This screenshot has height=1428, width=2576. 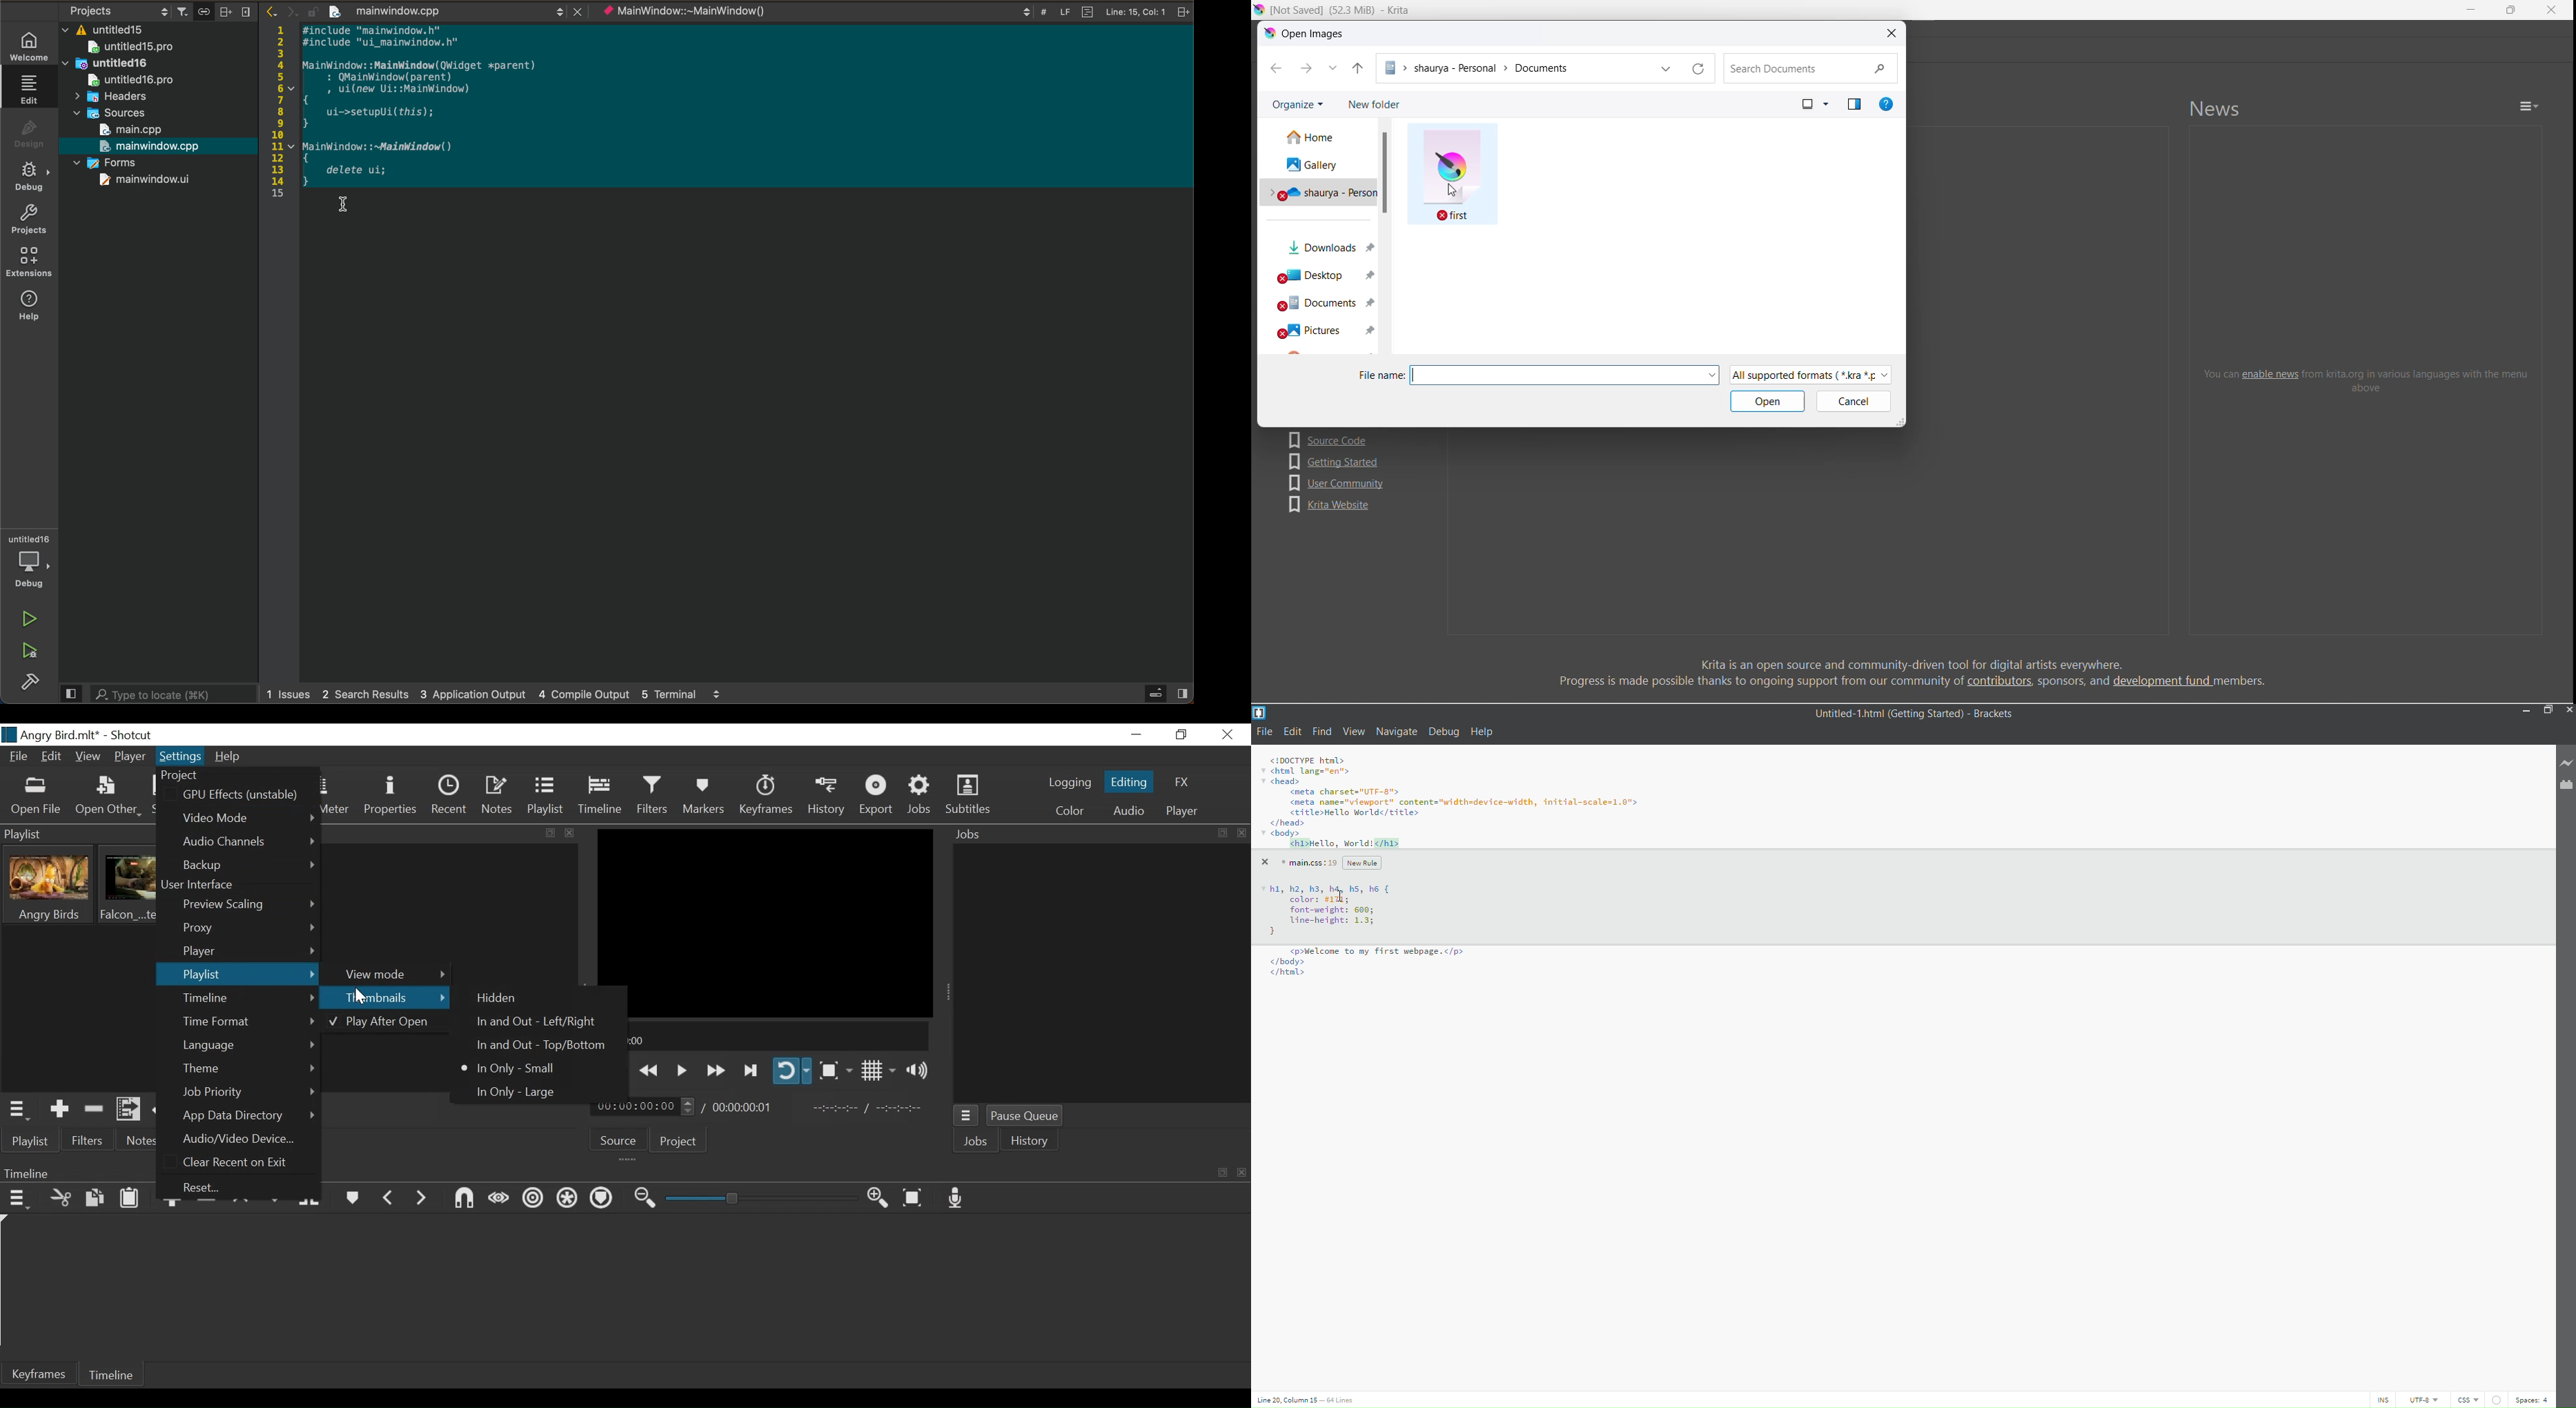 What do you see at coordinates (237, 975) in the screenshot?
I see `Playlist` at bounding box center [237, 975].